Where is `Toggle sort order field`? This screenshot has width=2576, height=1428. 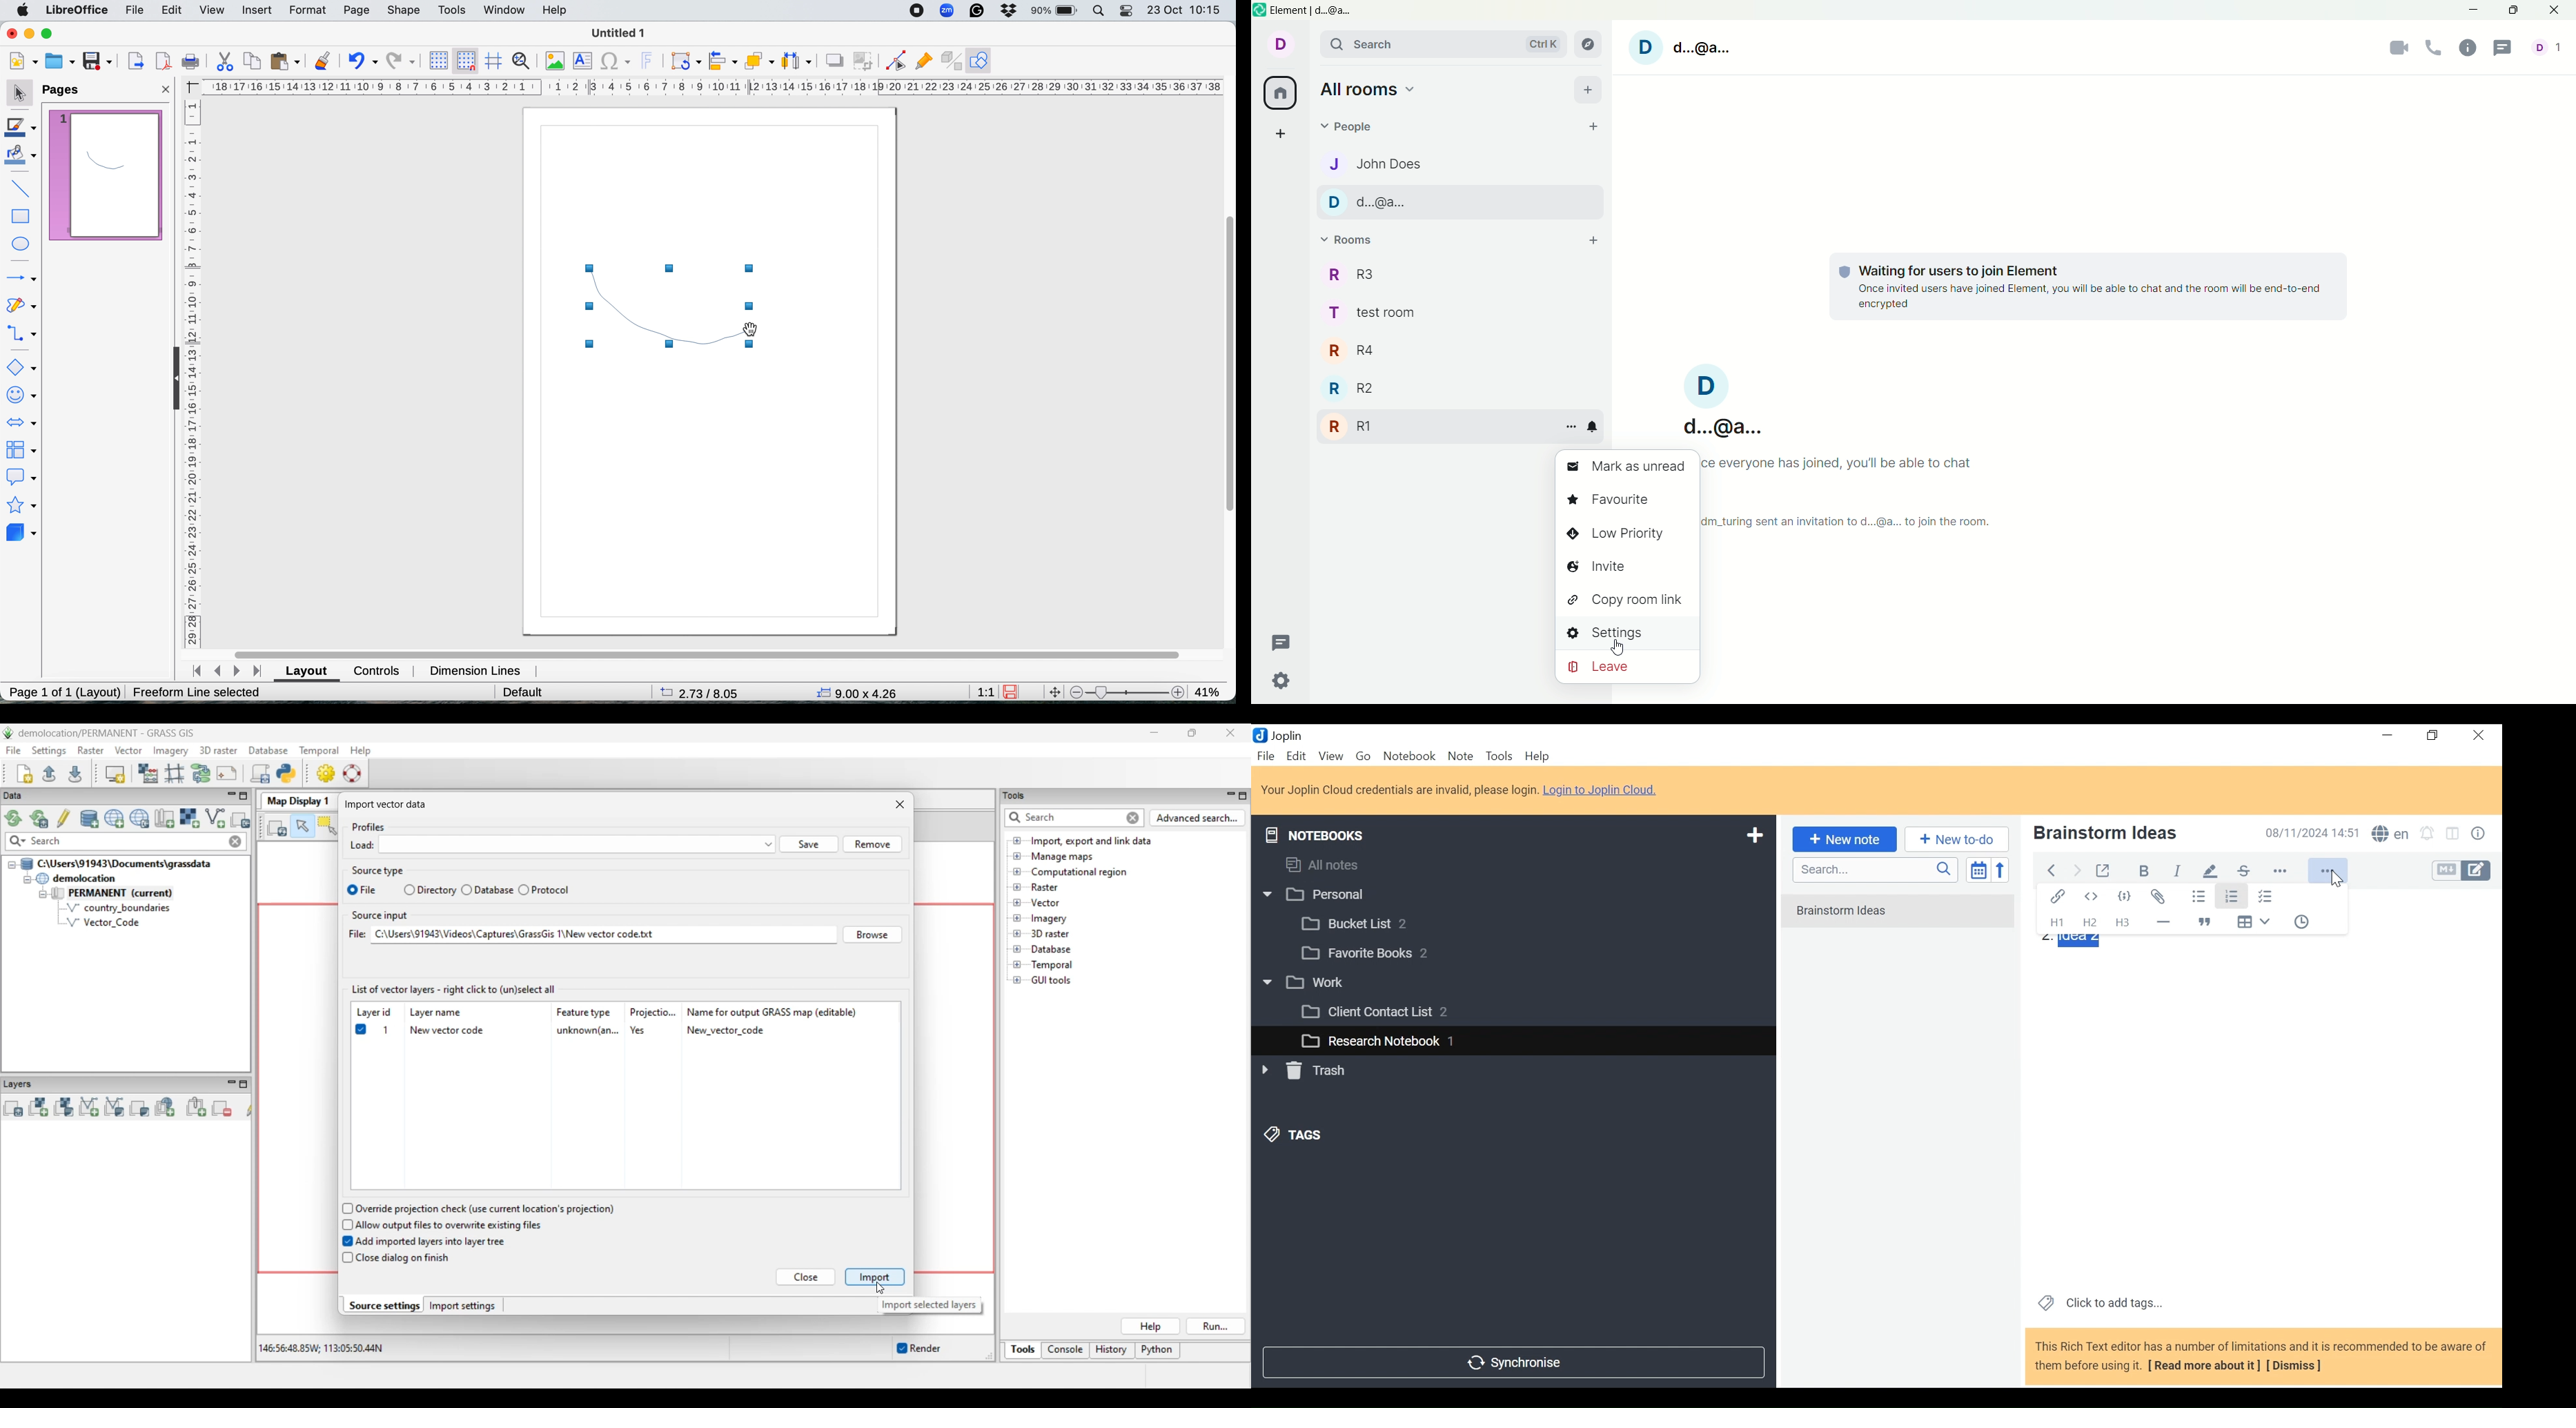 Toggle sort order field is located at coordinates (1977, 869).